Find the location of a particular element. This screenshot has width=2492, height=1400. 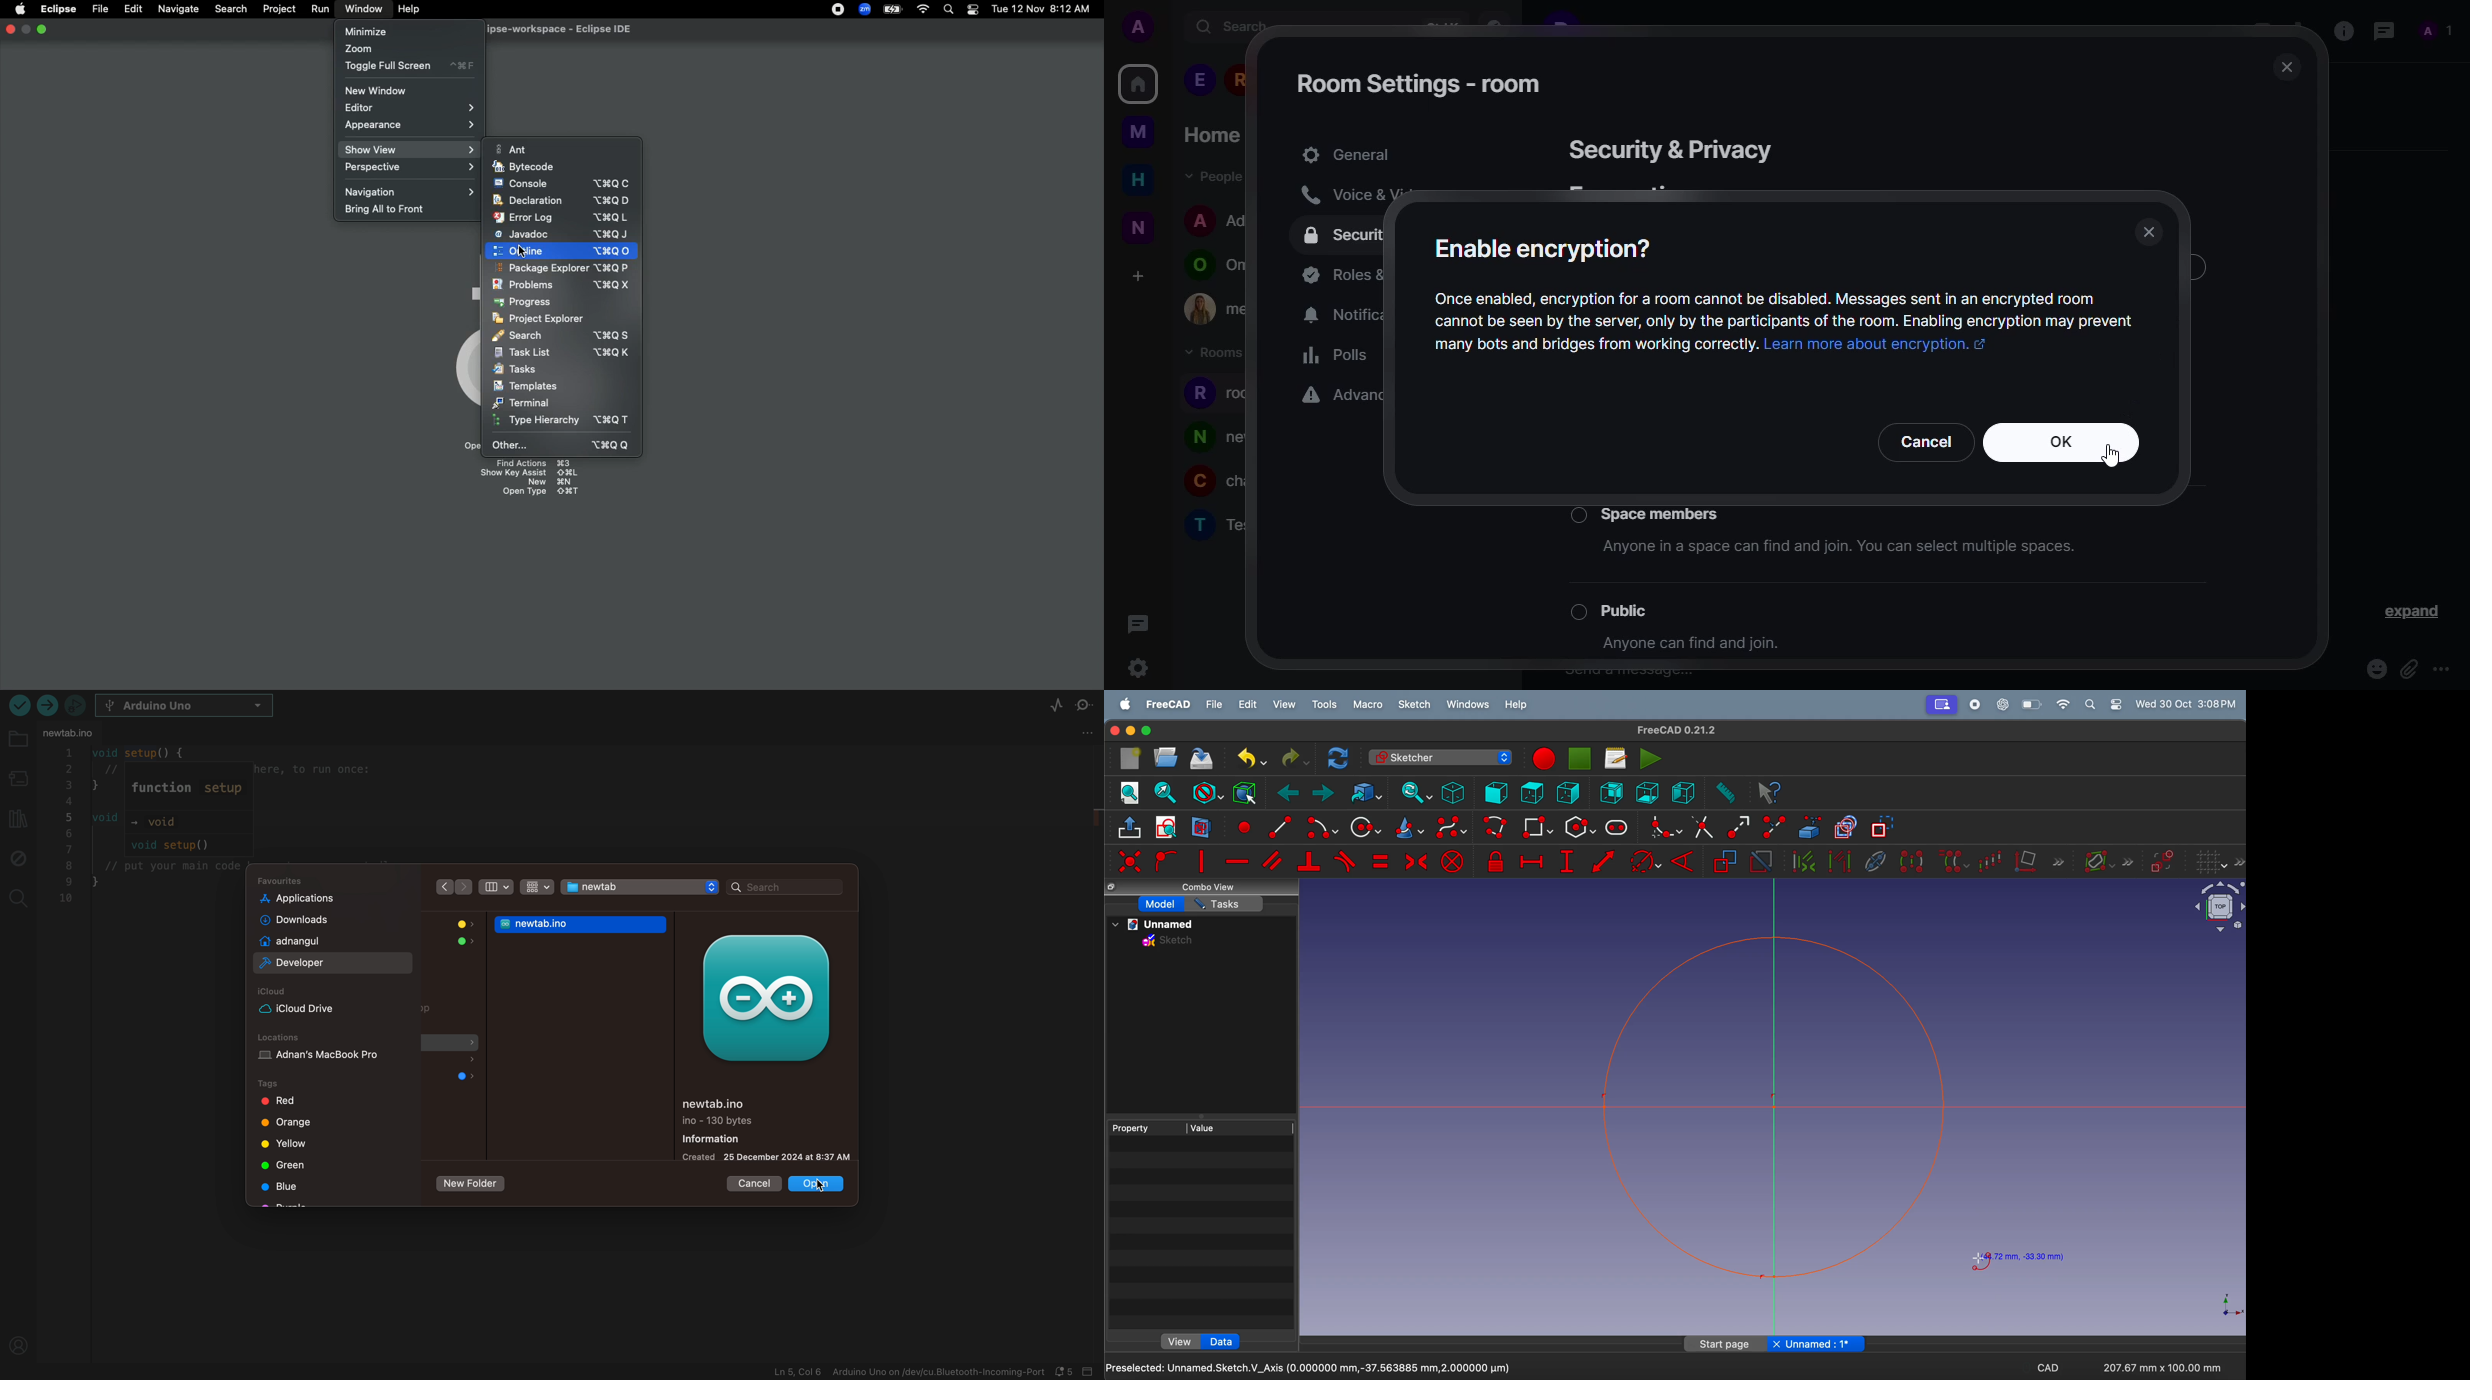

constrain tangent is located at coordinates (1345, 861).